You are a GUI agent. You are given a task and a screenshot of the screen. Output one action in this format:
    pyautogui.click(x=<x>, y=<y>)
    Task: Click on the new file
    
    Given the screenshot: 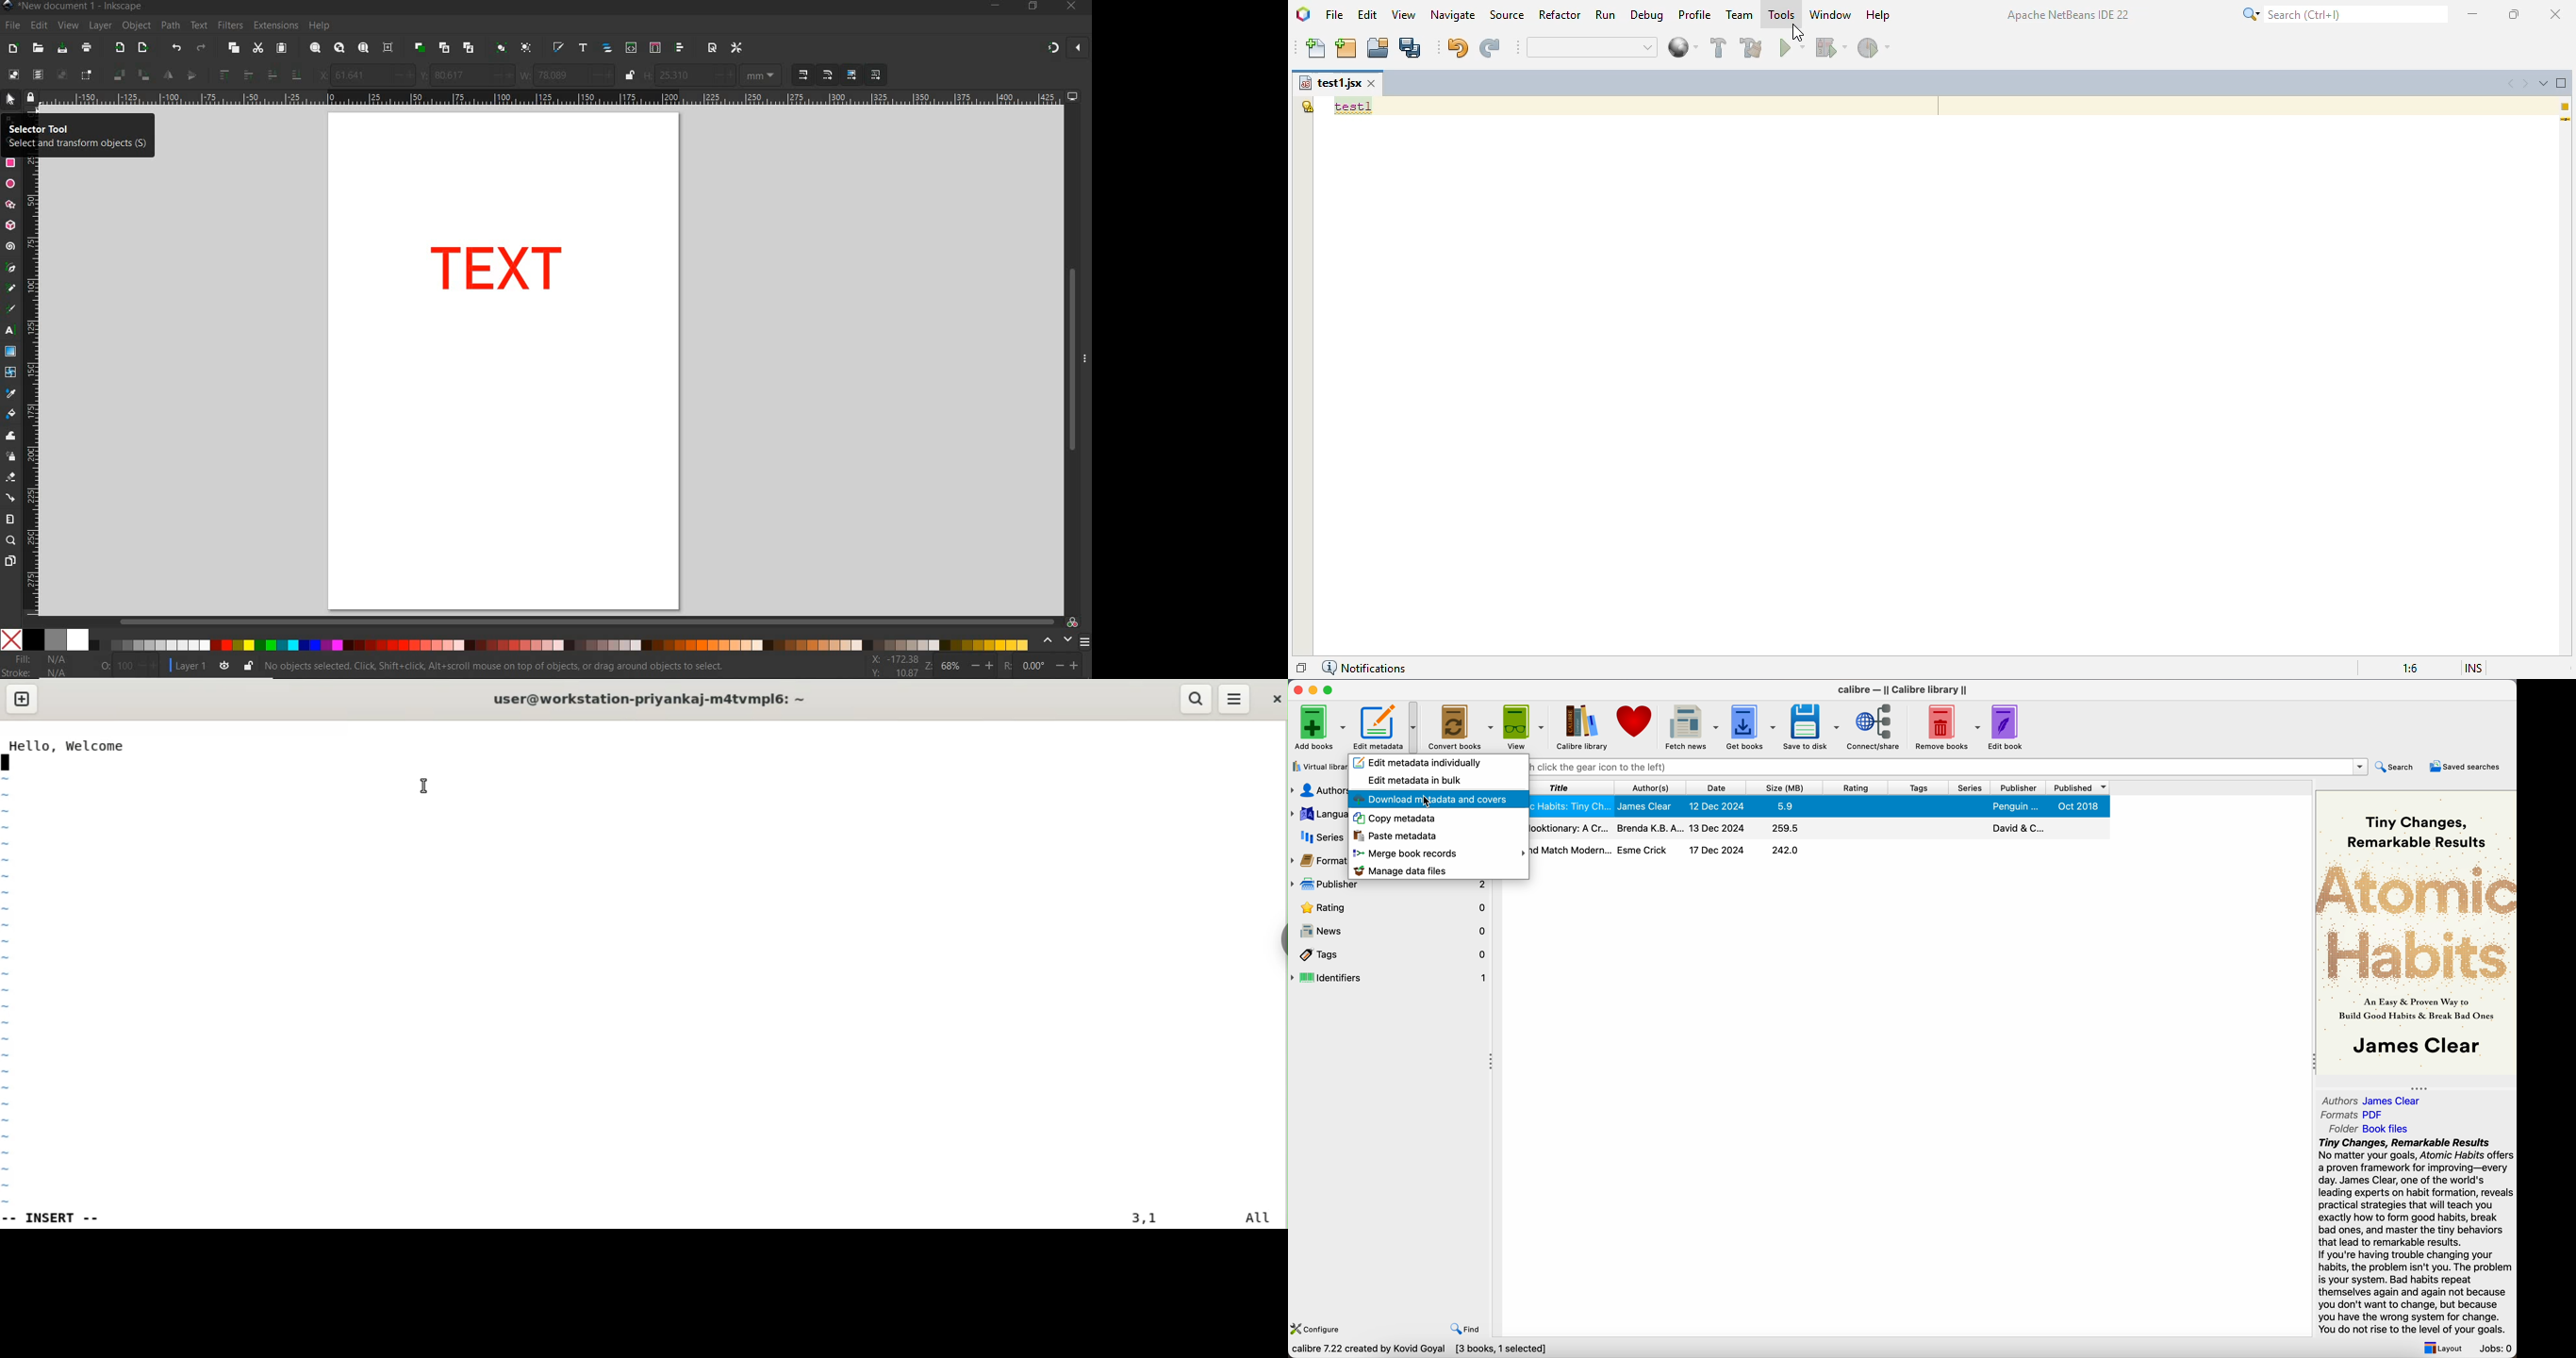 What is the action you would take?
    pyautogui.click(x=1317, y=48)
    